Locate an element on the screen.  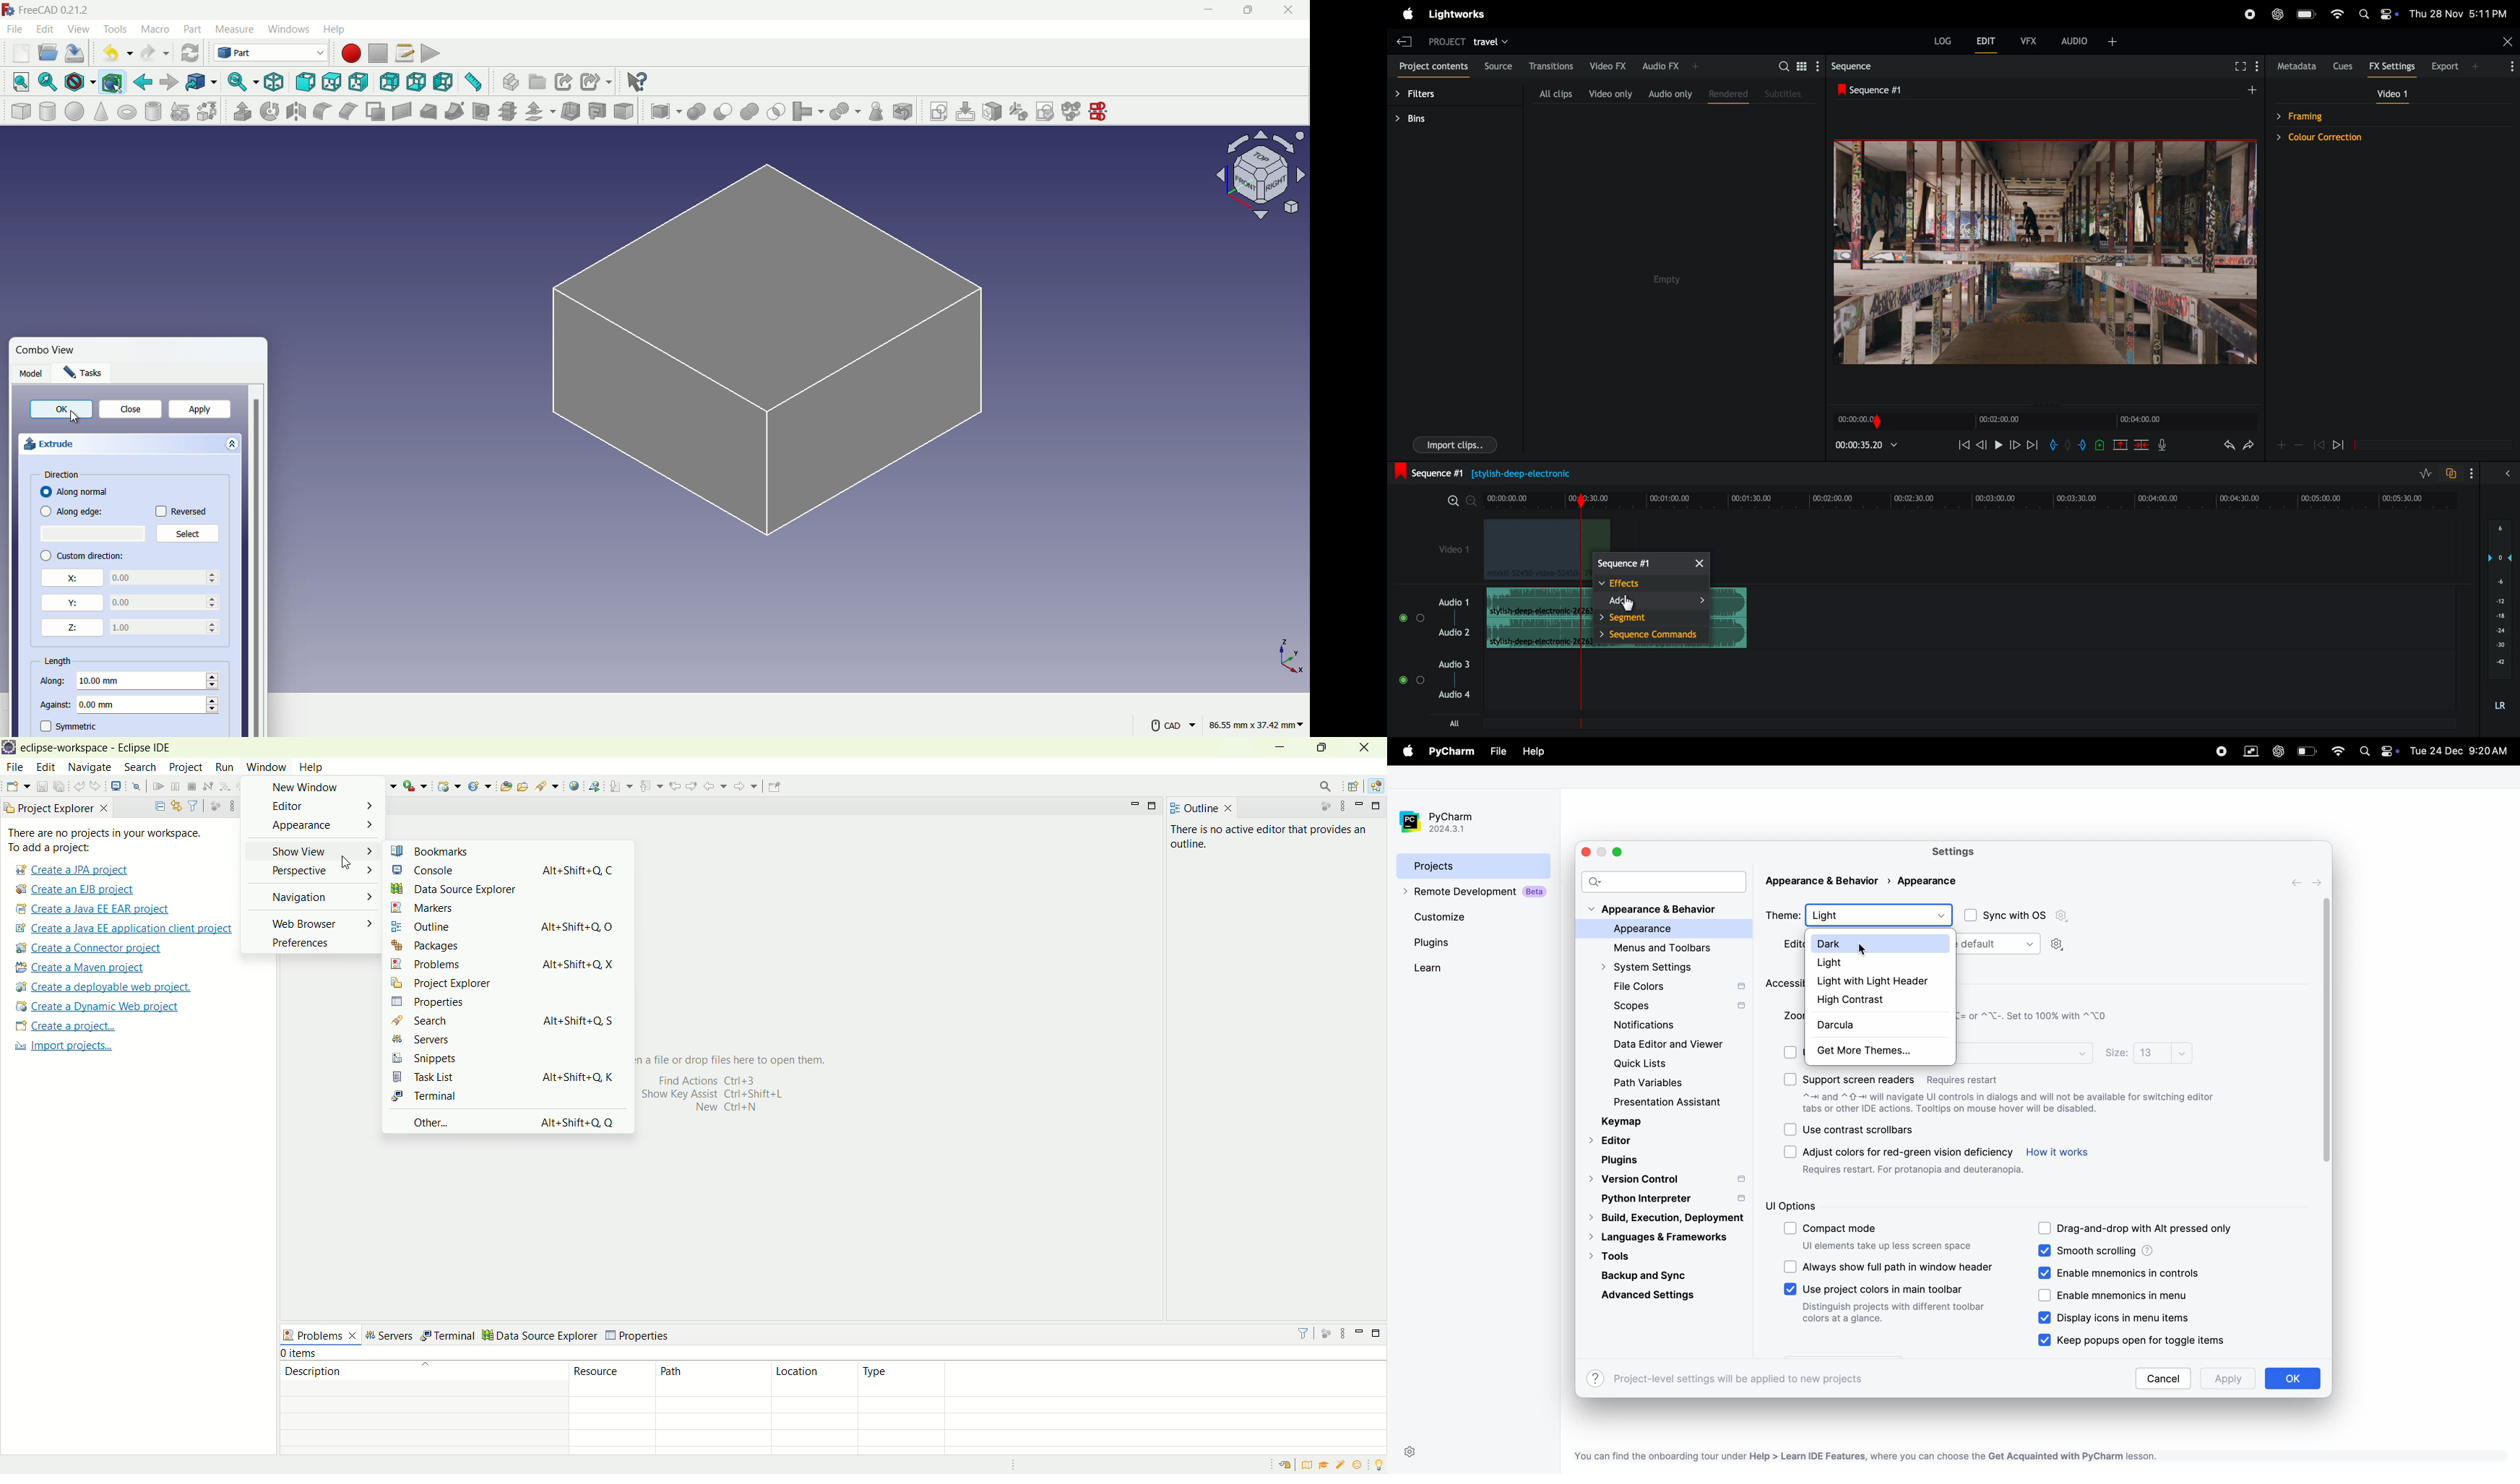
checkbox is located at coordinates (1790, 1130).